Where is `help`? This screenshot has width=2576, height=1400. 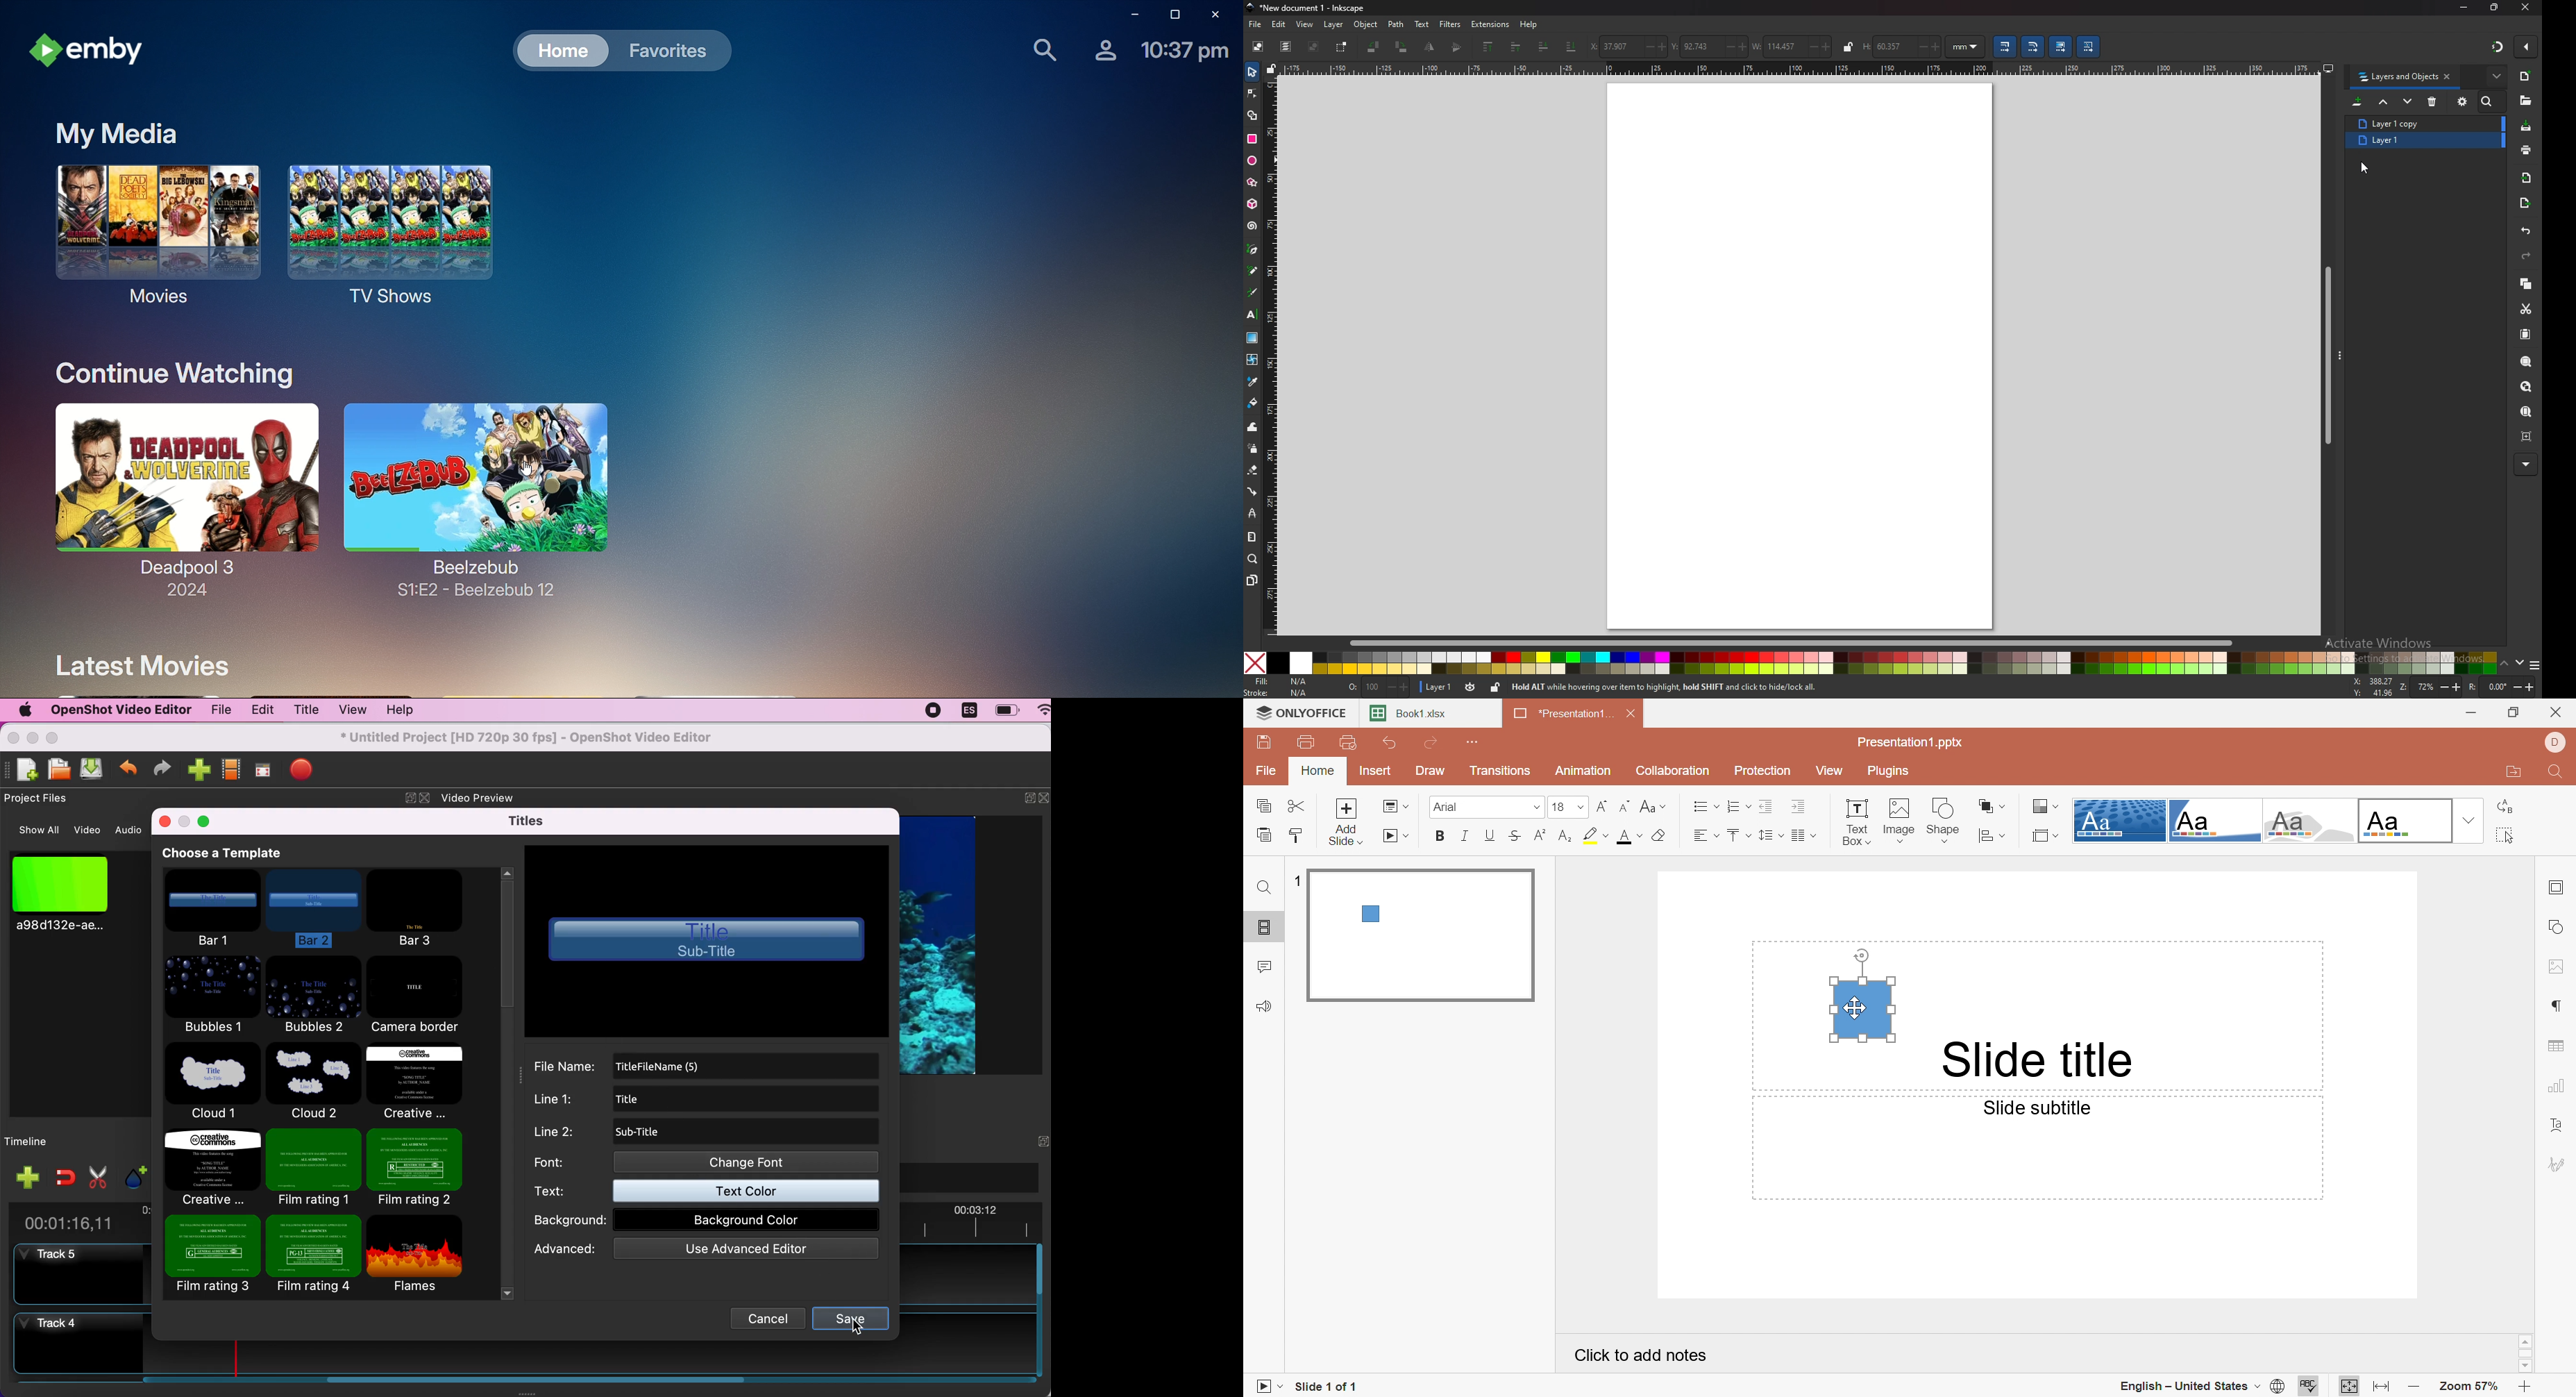
help is located at coordinates (1527, 24).